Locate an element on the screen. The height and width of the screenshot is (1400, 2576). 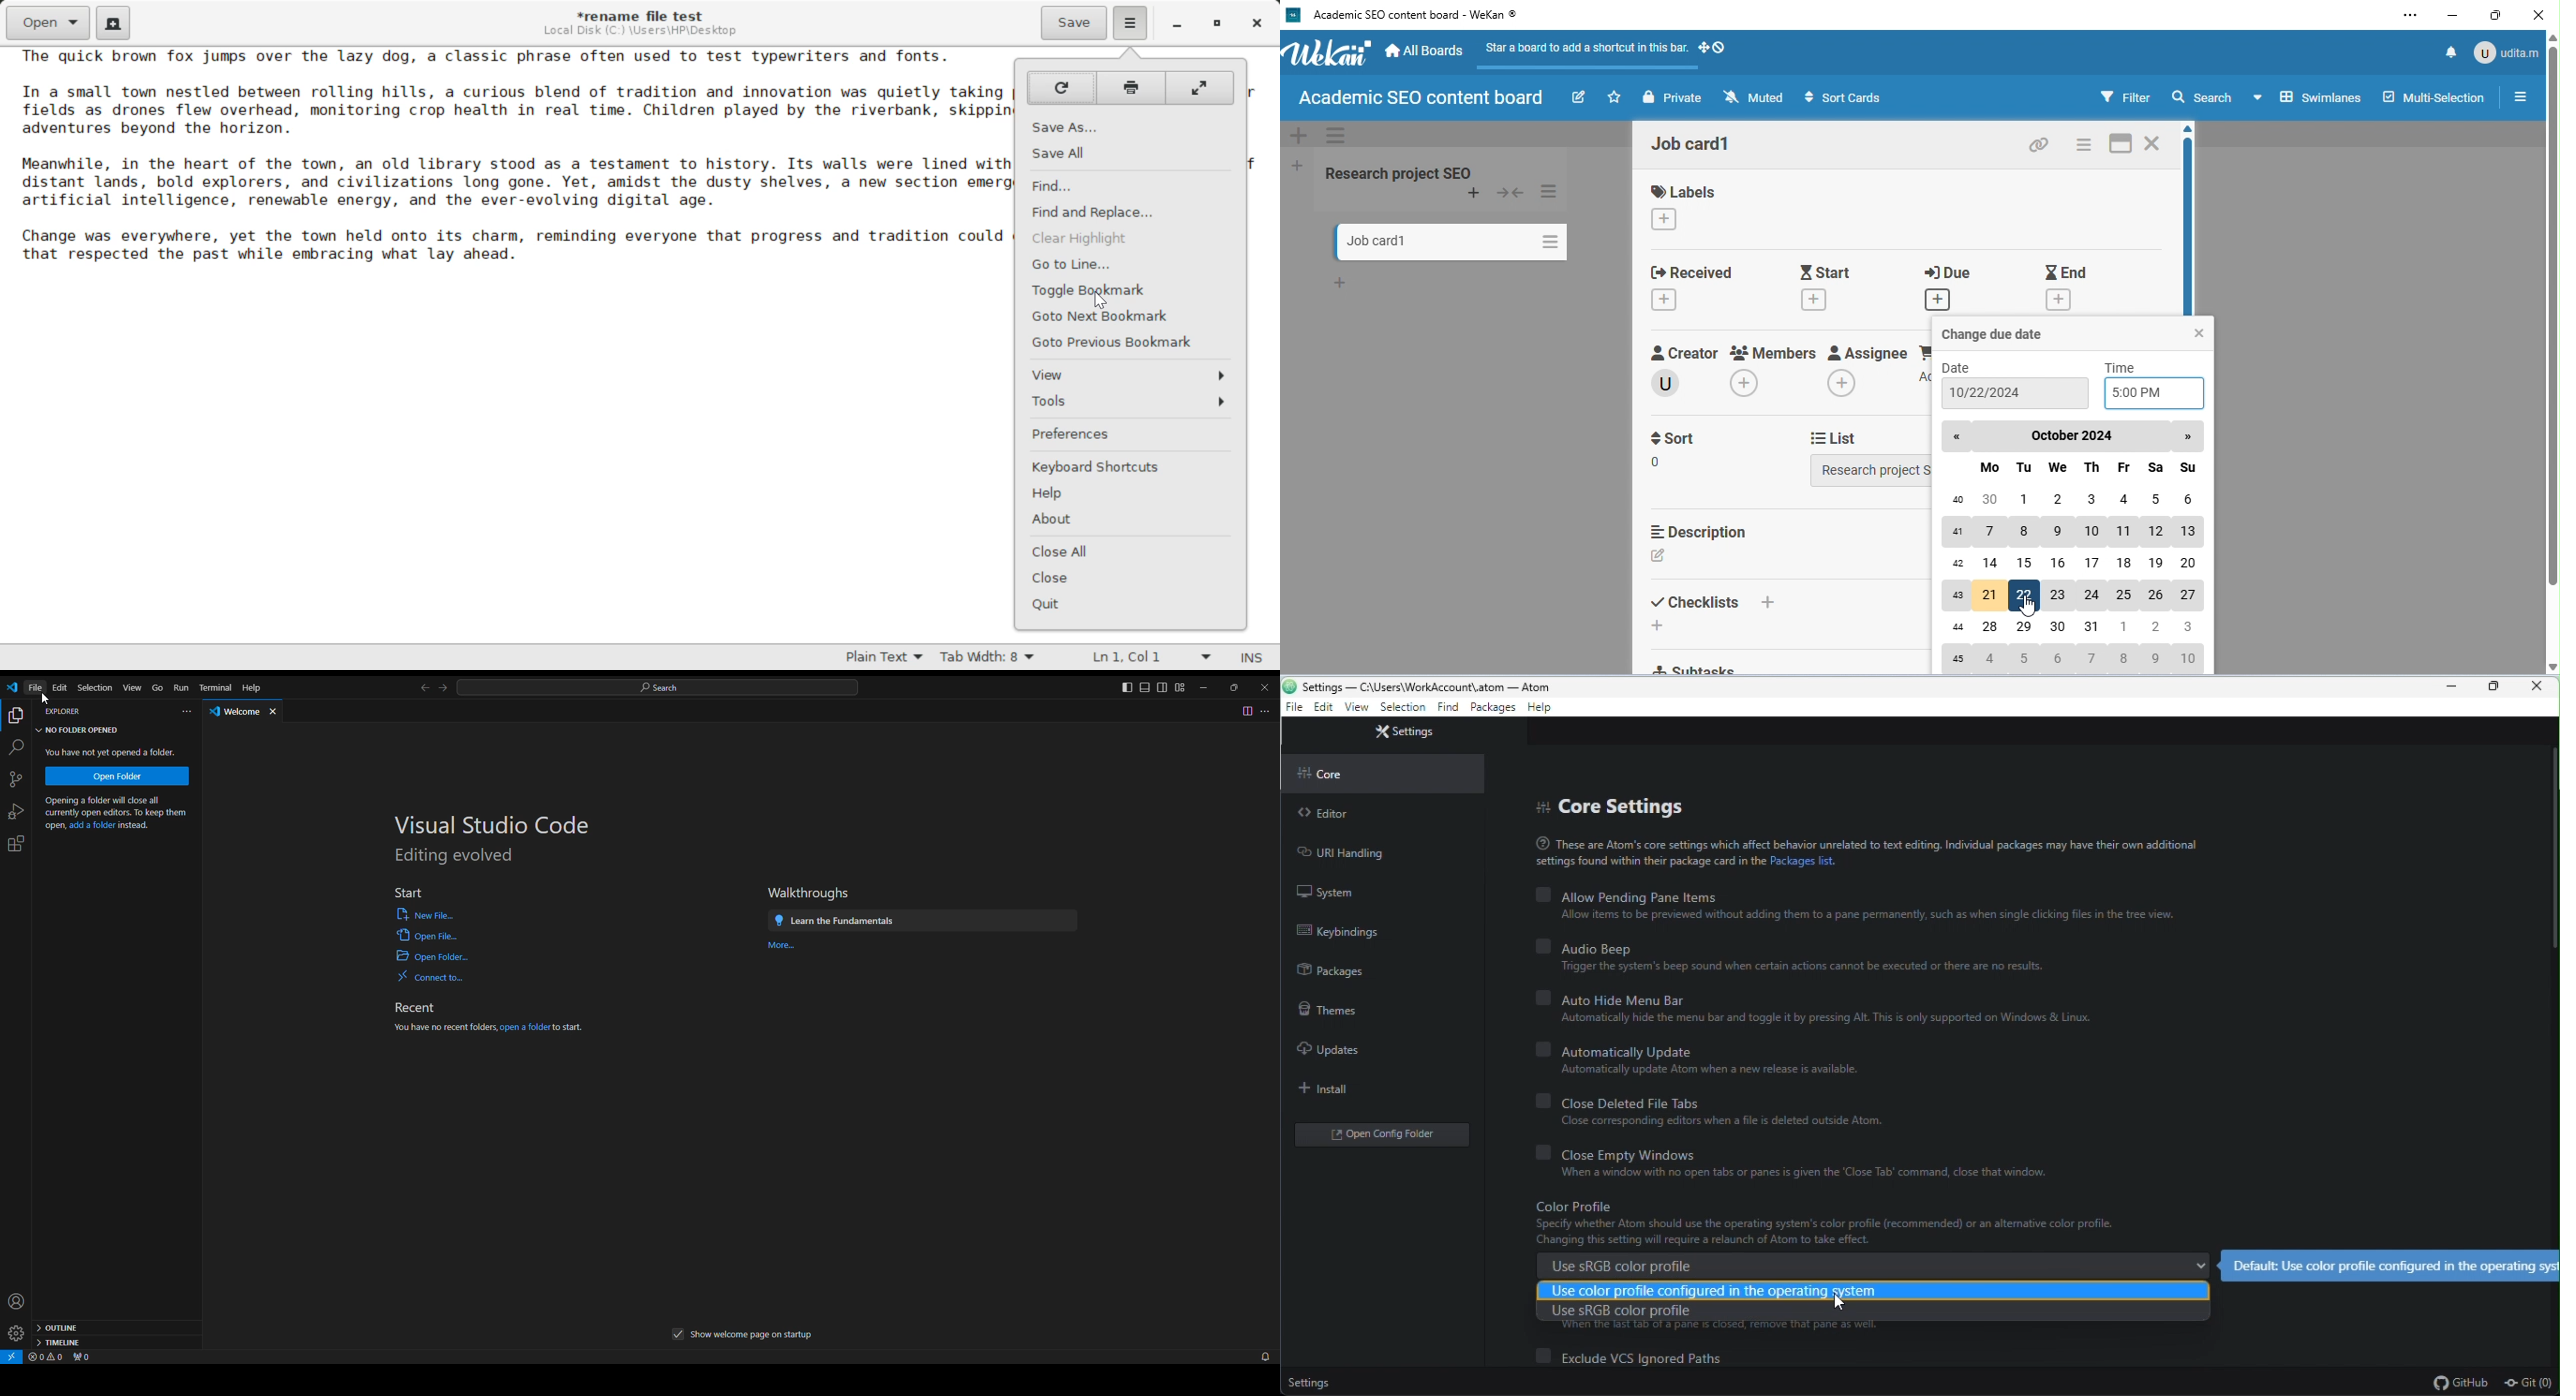
open file is located at coordinates (425, 913).